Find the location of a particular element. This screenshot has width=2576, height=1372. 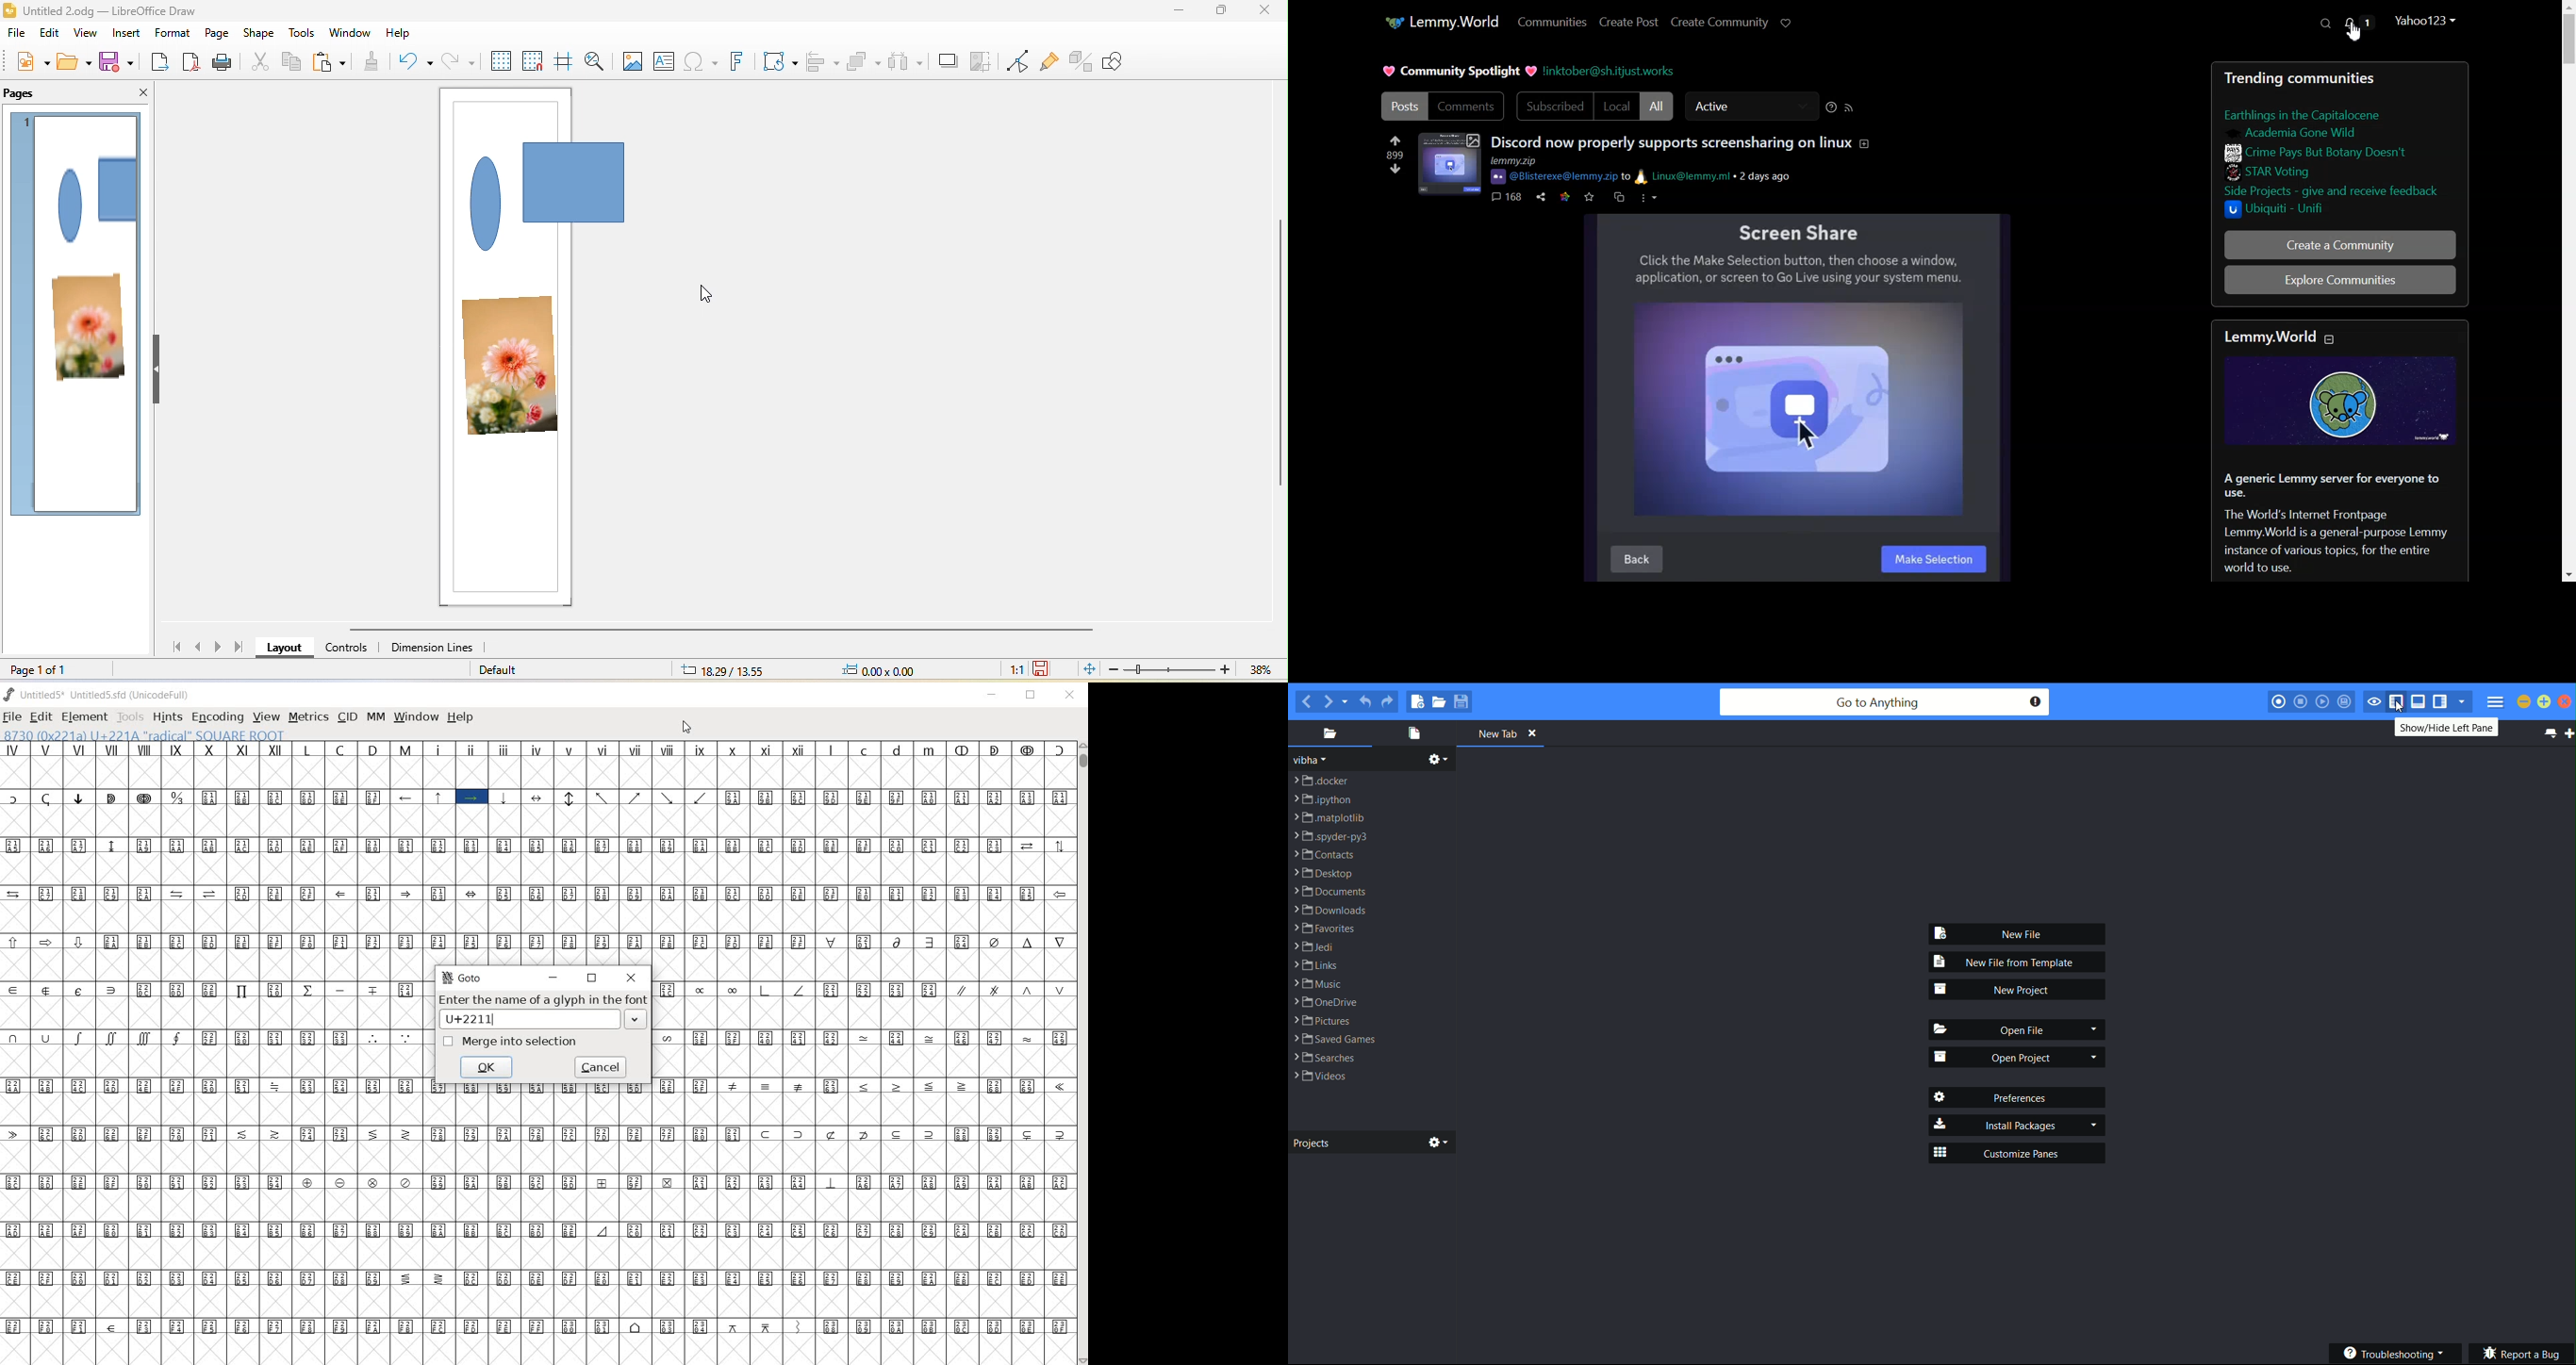

edit is located at coordinates (52, 35).